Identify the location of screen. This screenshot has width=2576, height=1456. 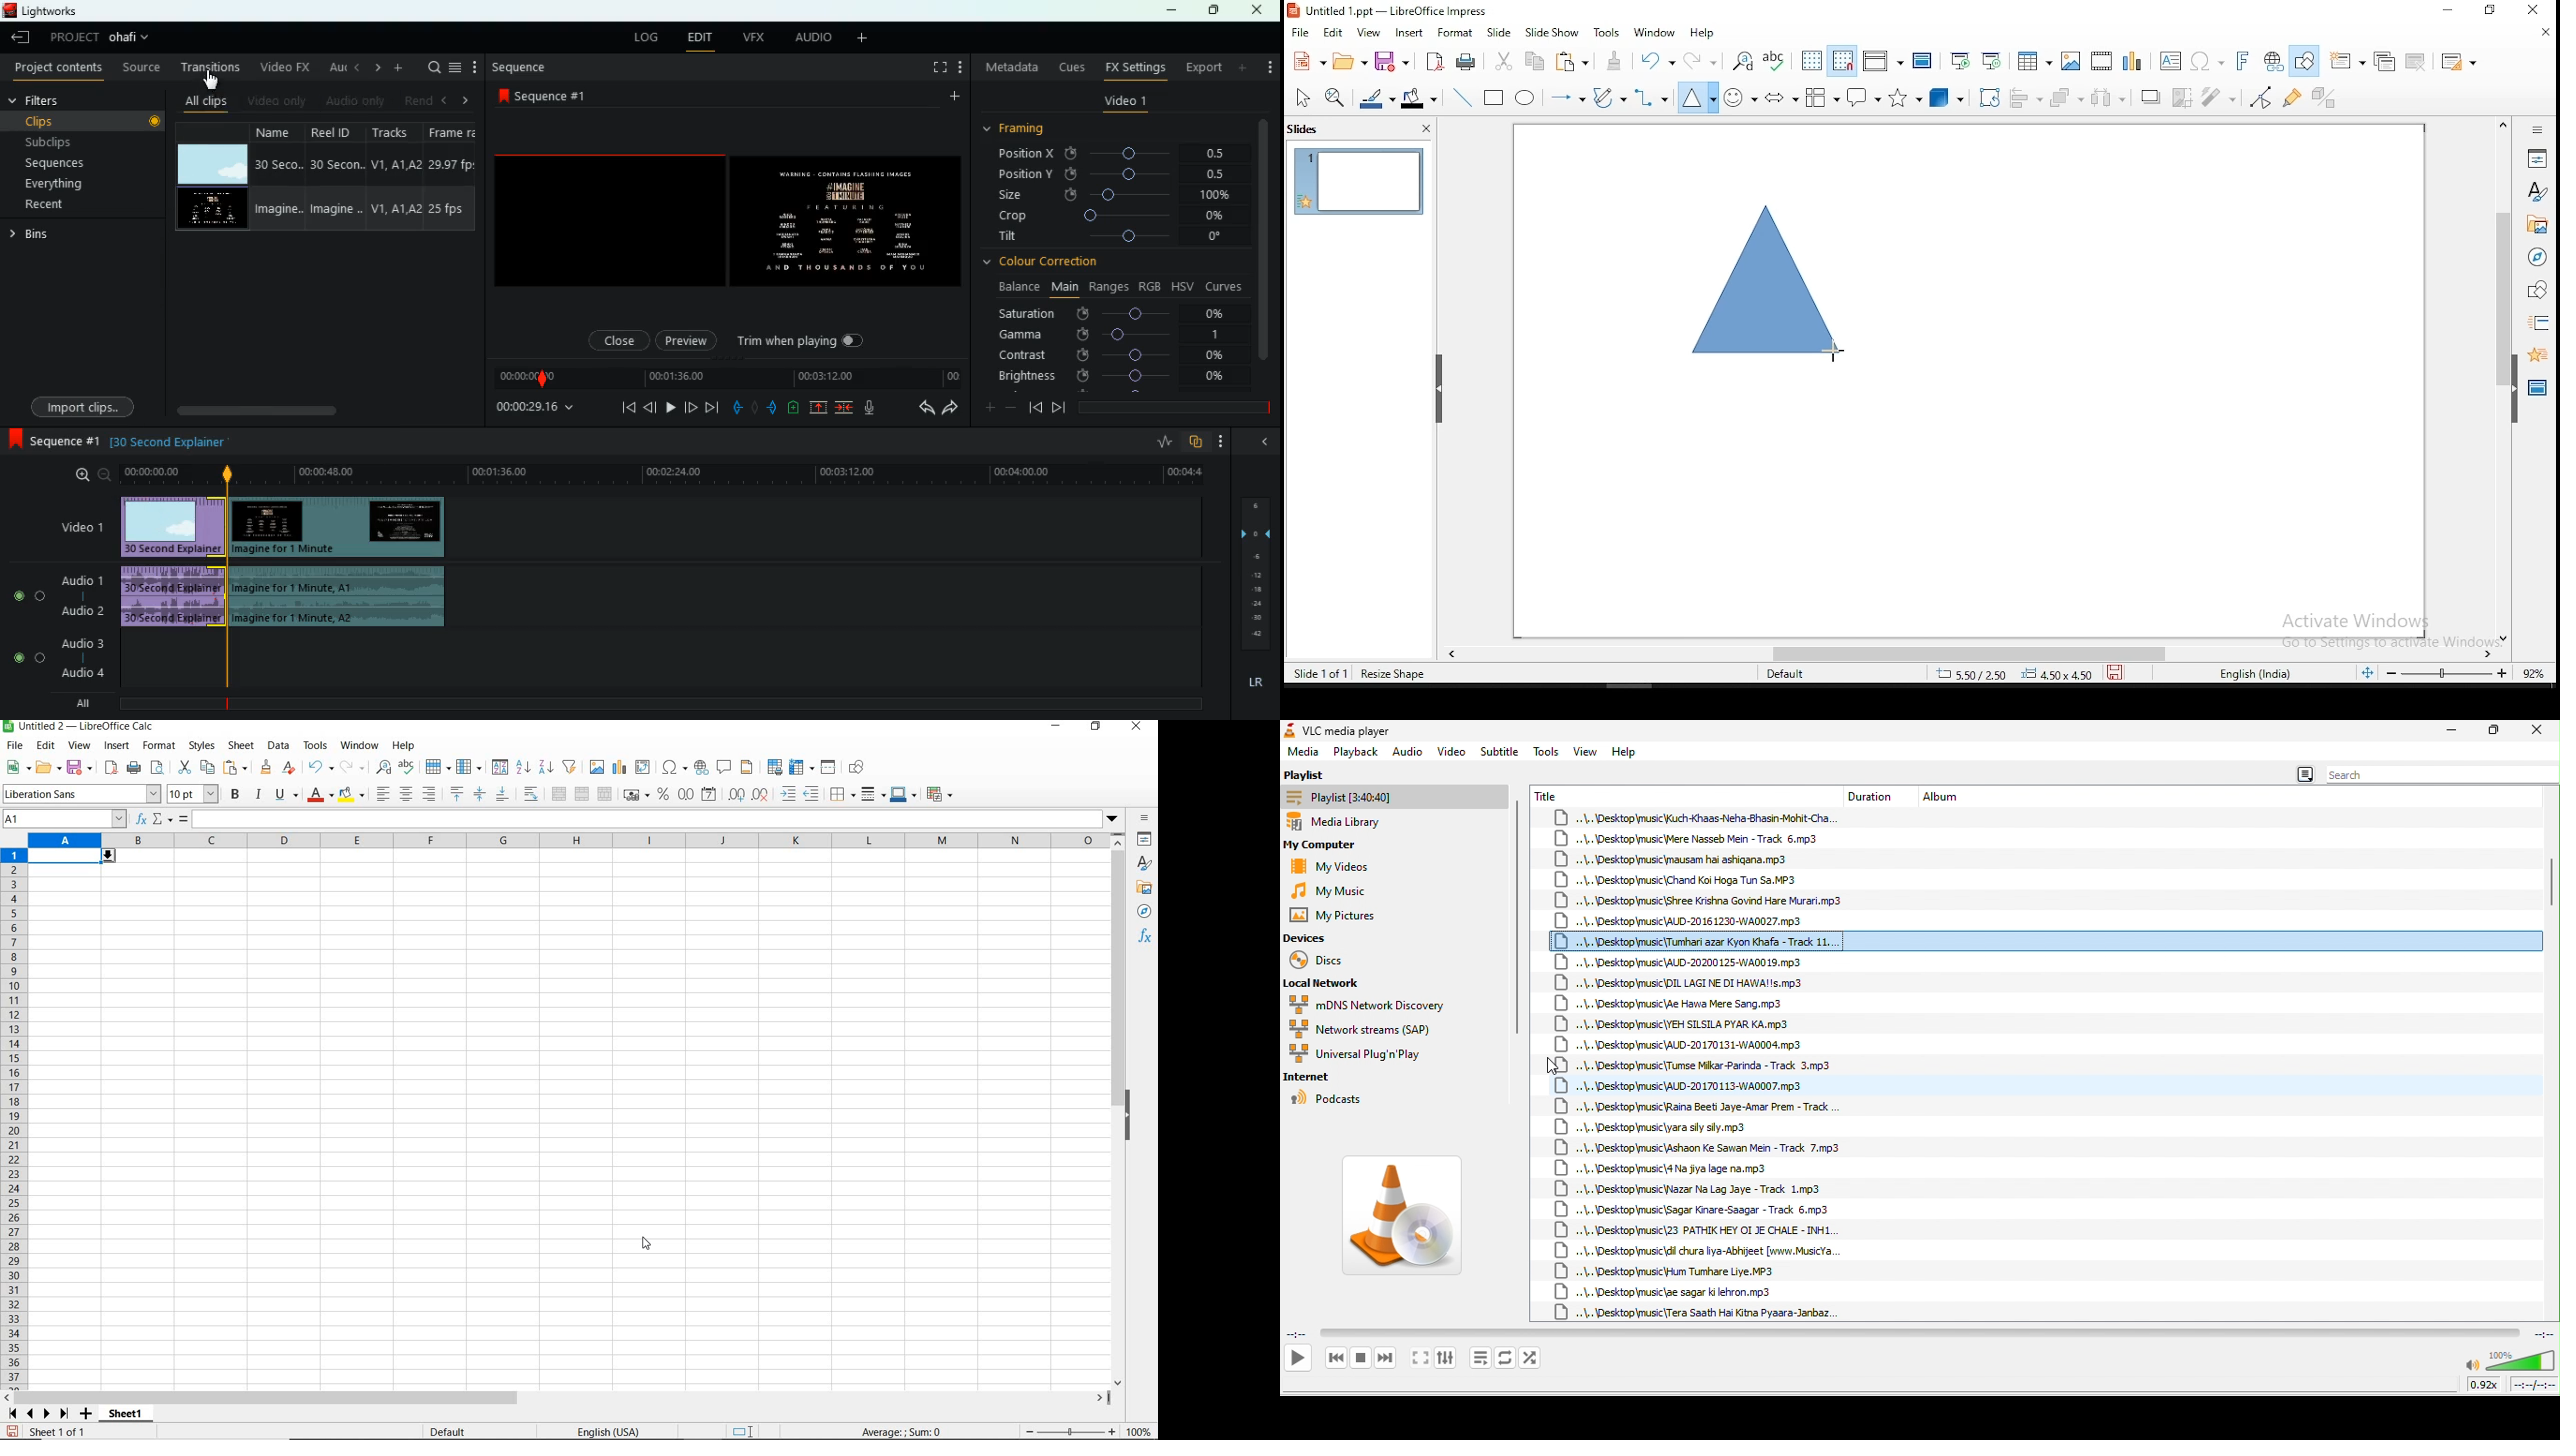
(727, 221).